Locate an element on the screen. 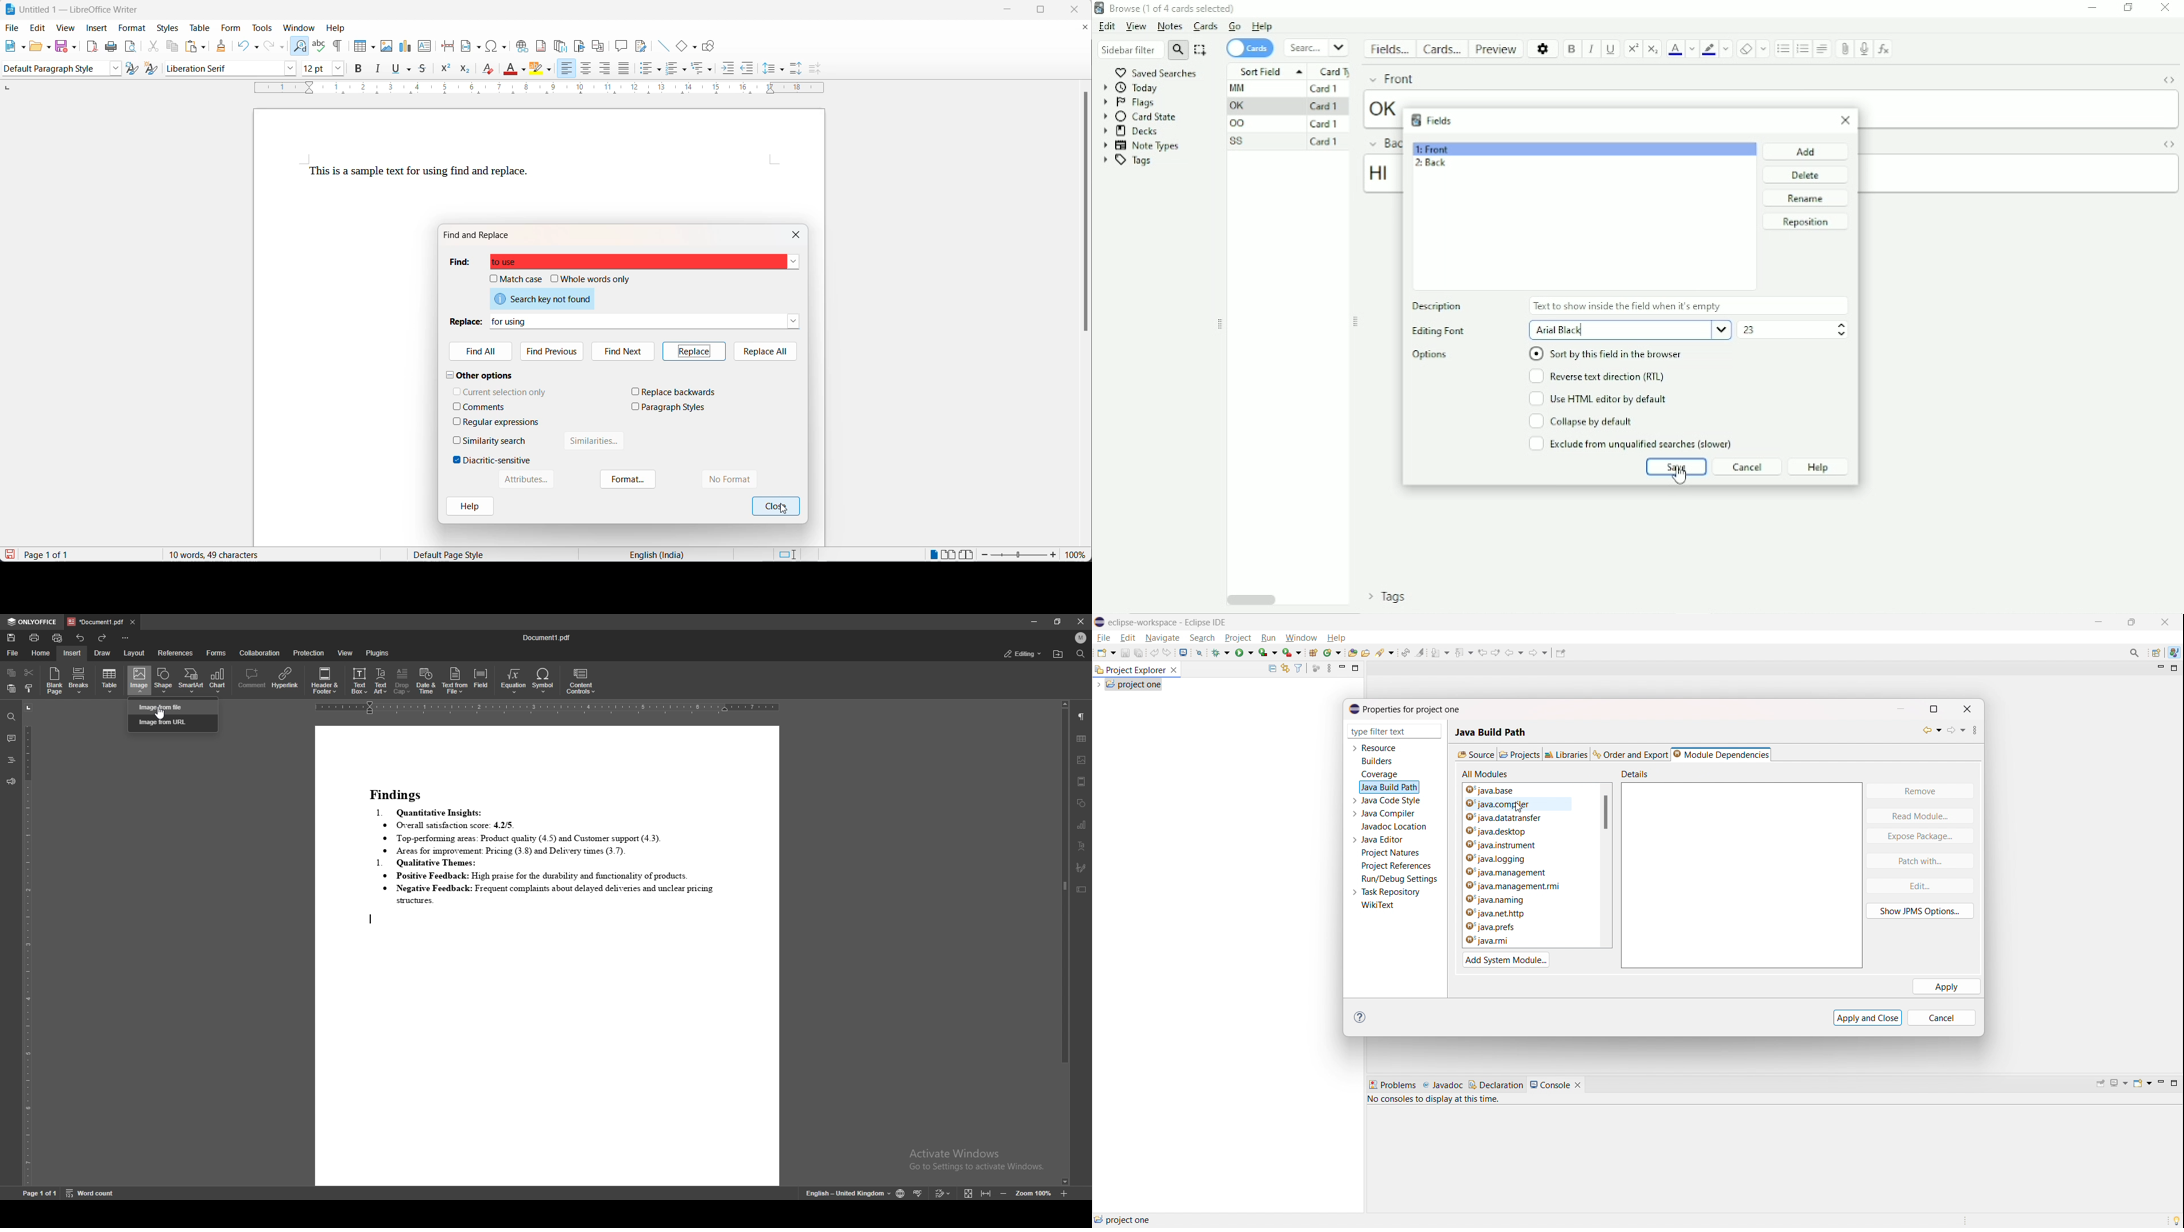 This screenshot has width=2184, height=1232. navigate is located at coordinates (1162, 637).